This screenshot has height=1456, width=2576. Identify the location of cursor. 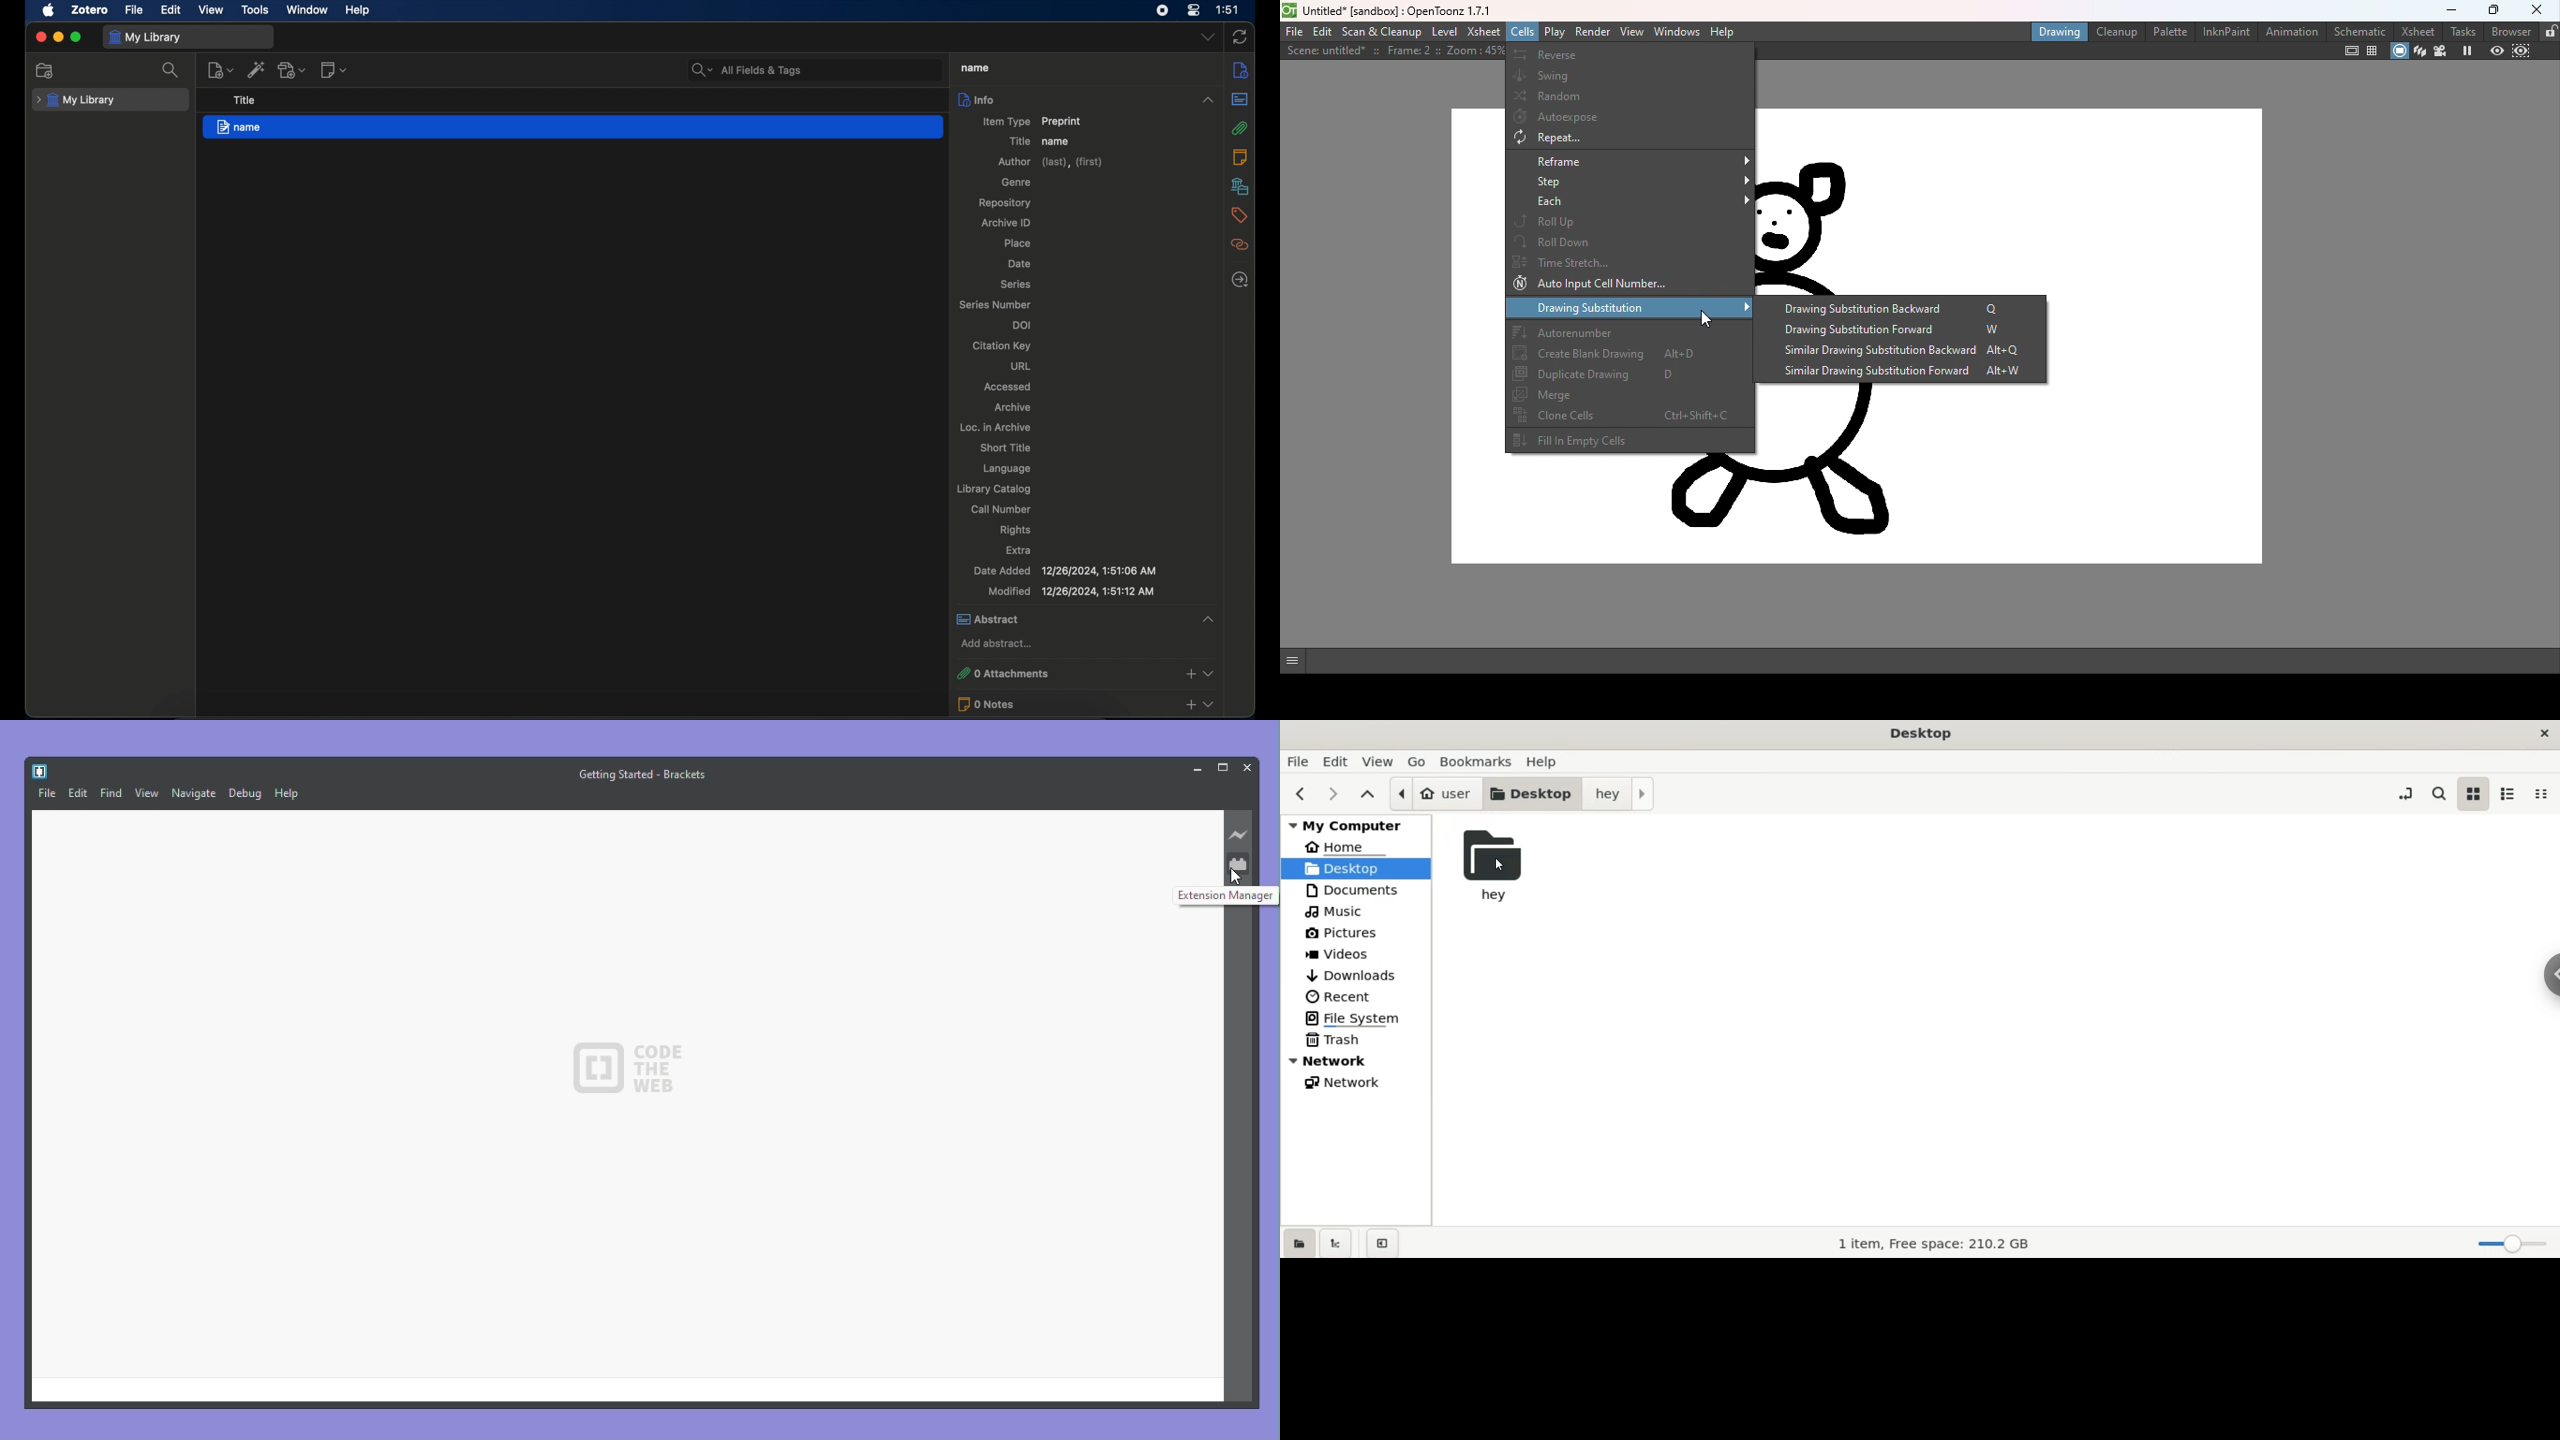
(1240, 878).